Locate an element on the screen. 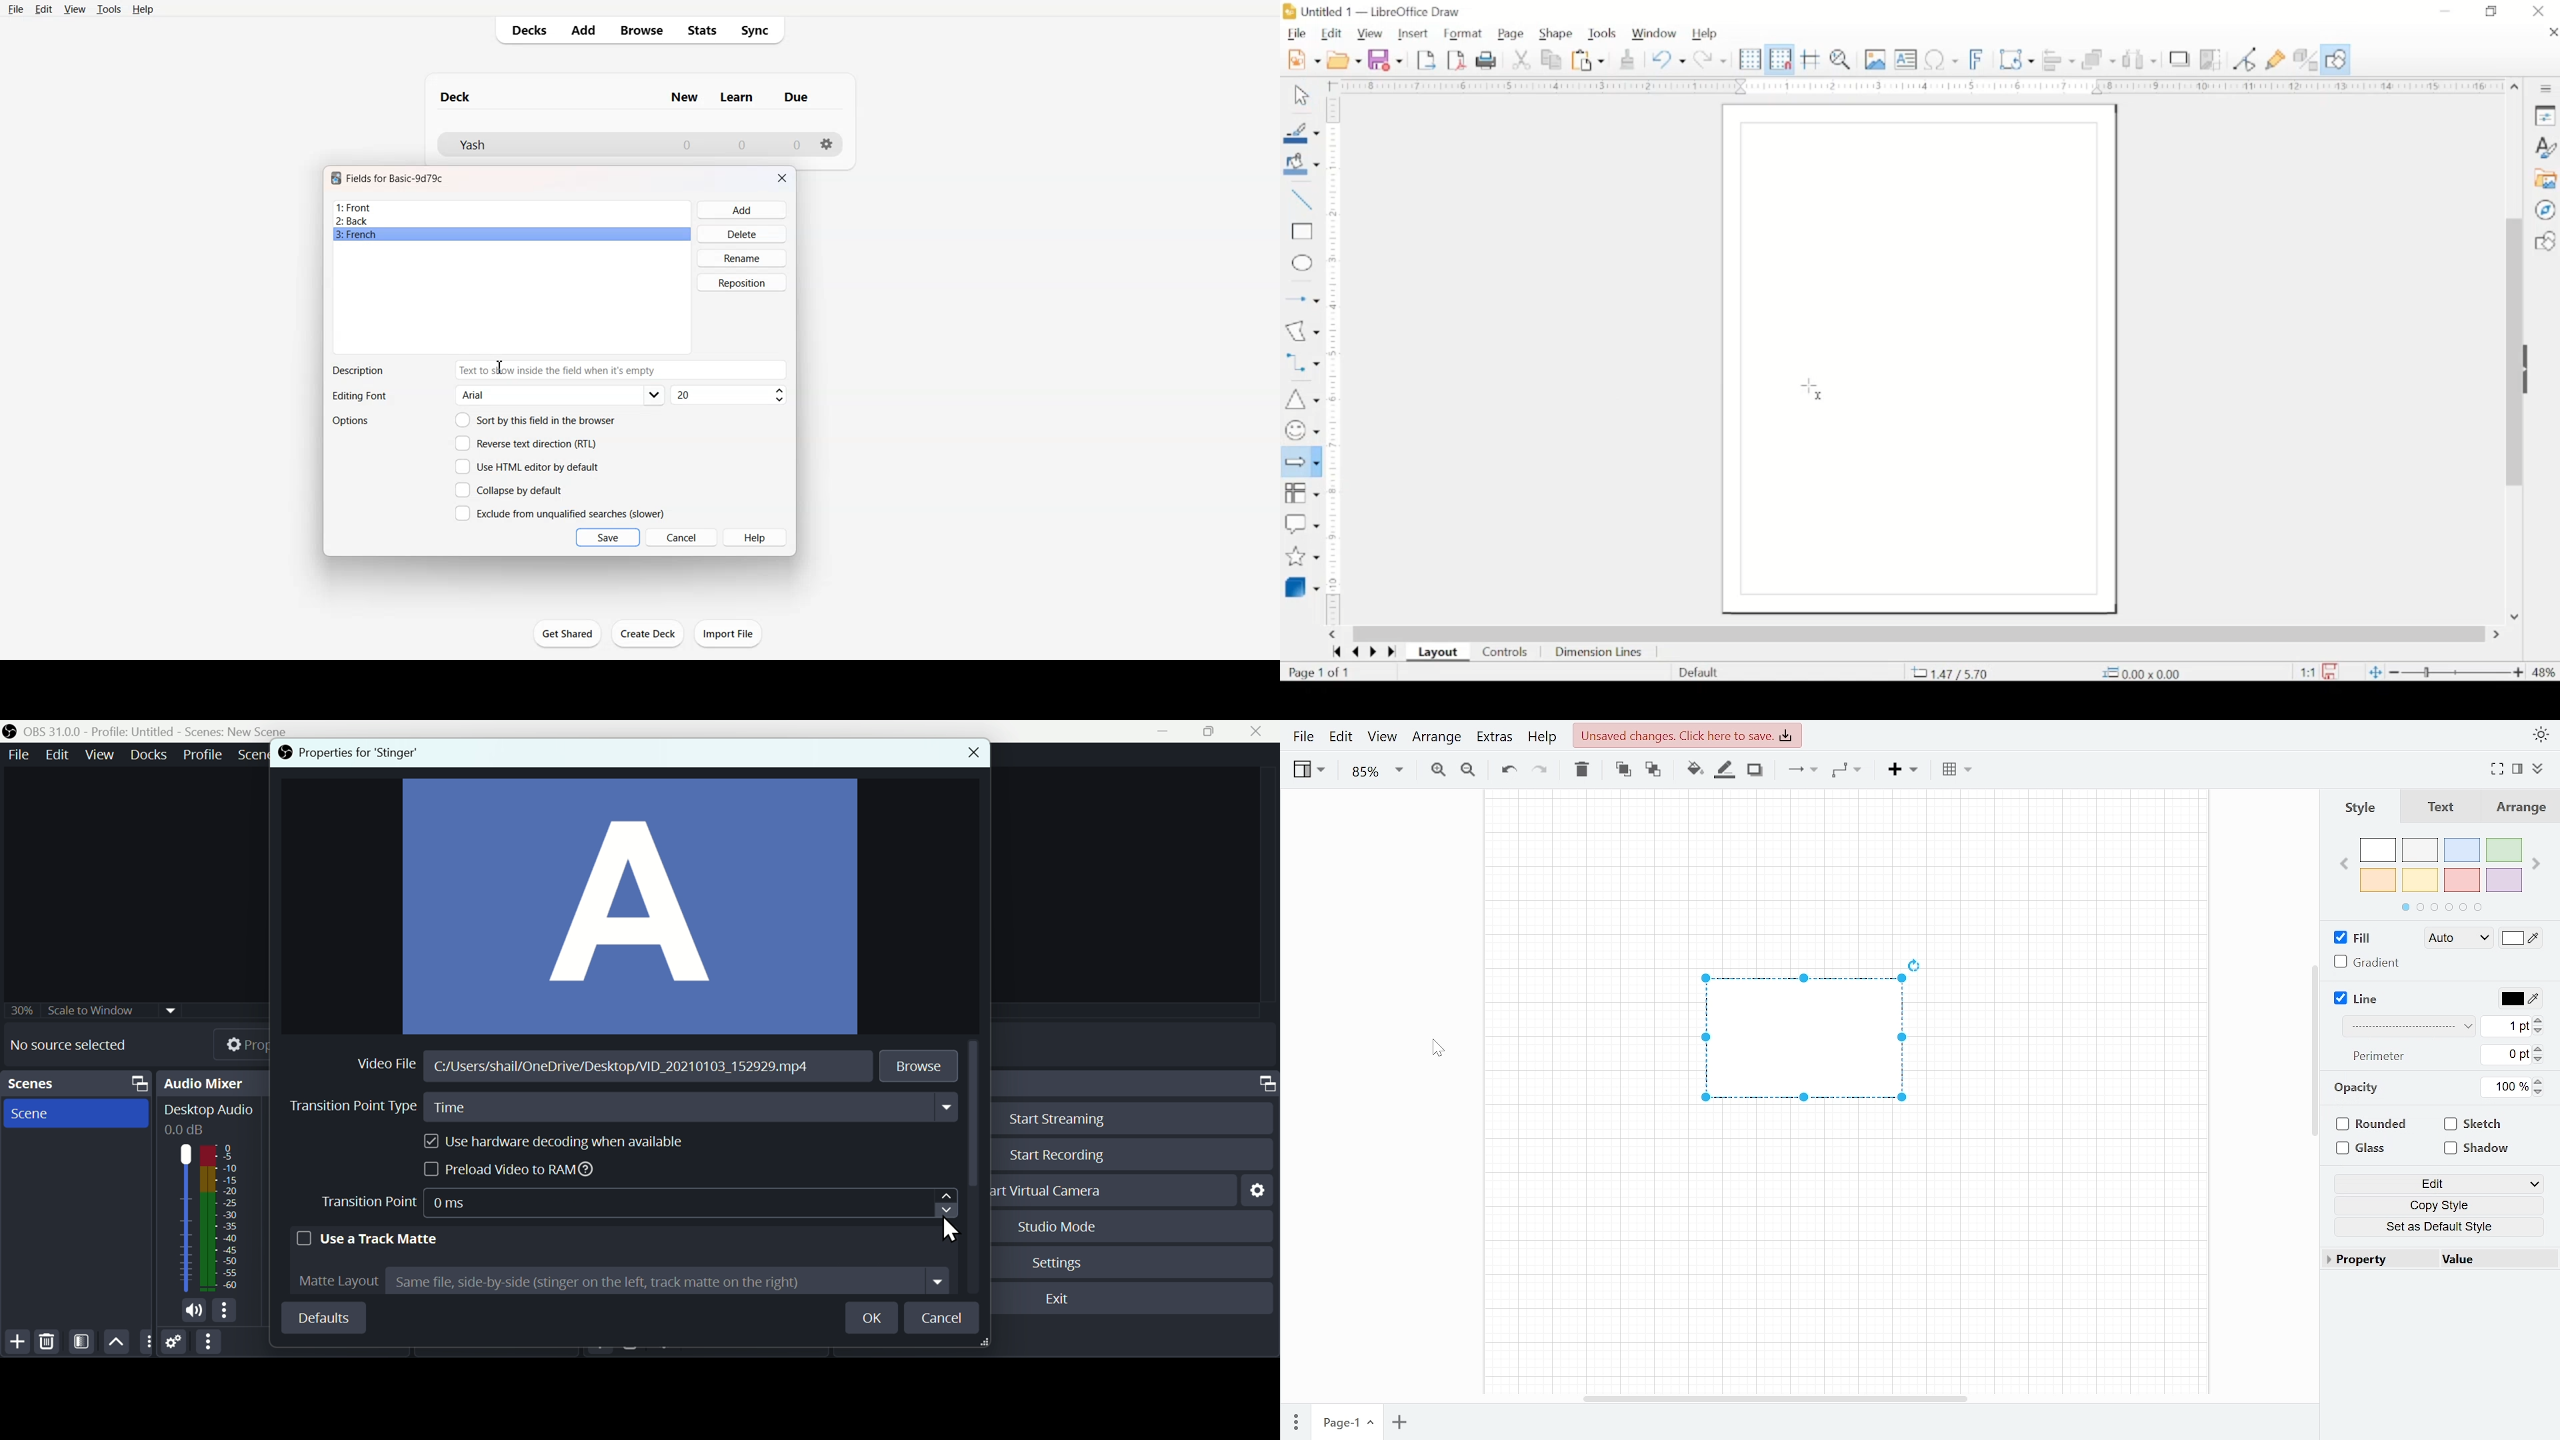  Studio mode is located at coordinates (1052, 1227).